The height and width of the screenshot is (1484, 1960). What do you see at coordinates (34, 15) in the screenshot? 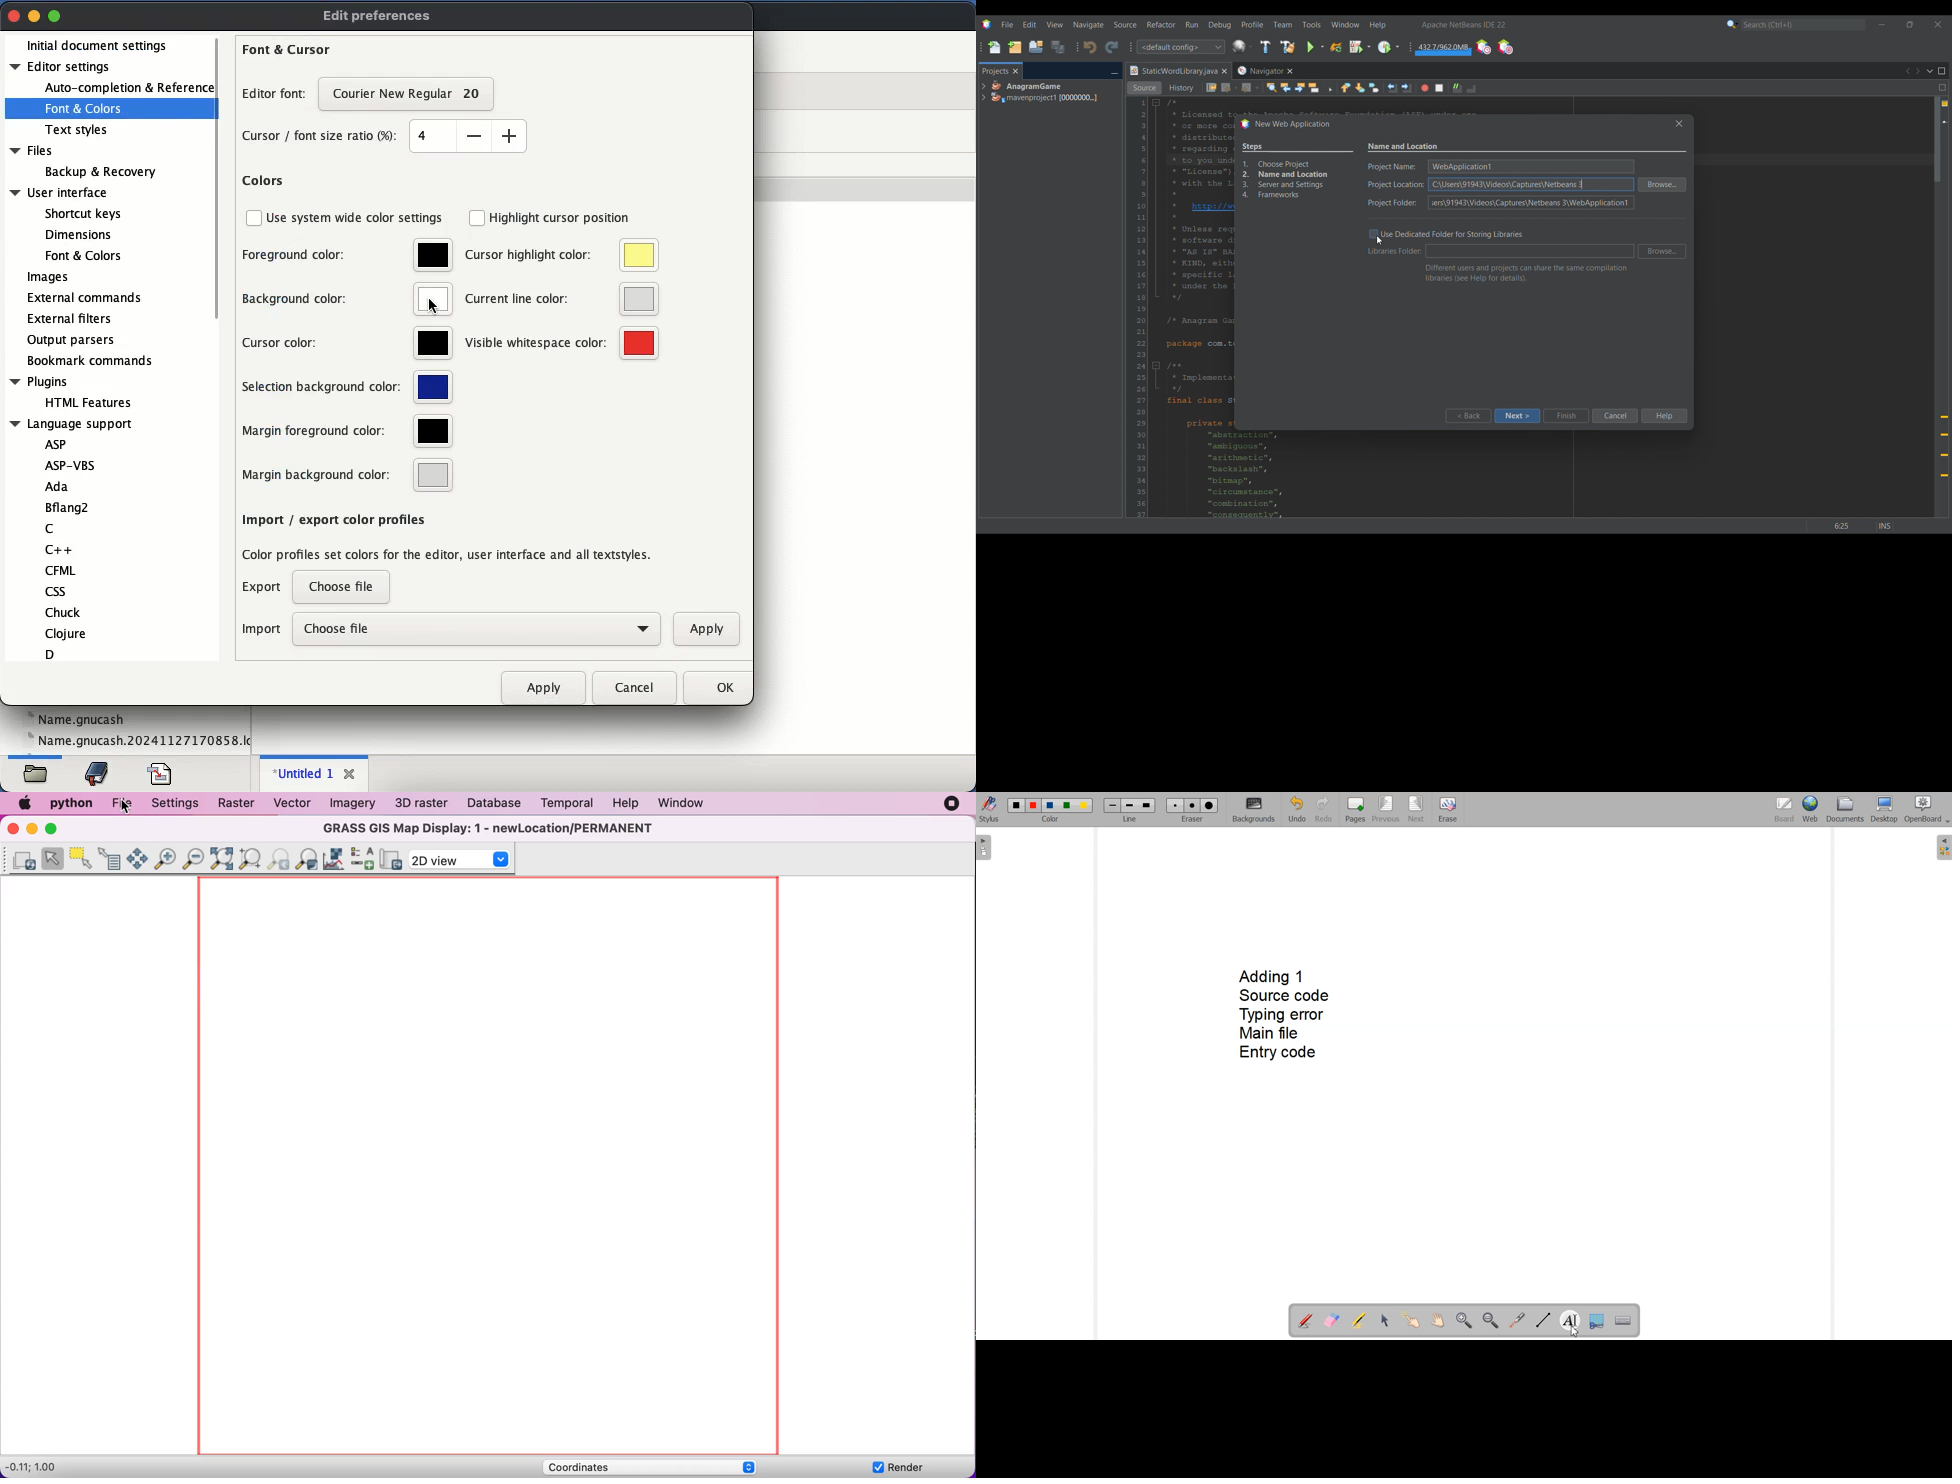
I see `minimize` at bounding box center [34, 15].